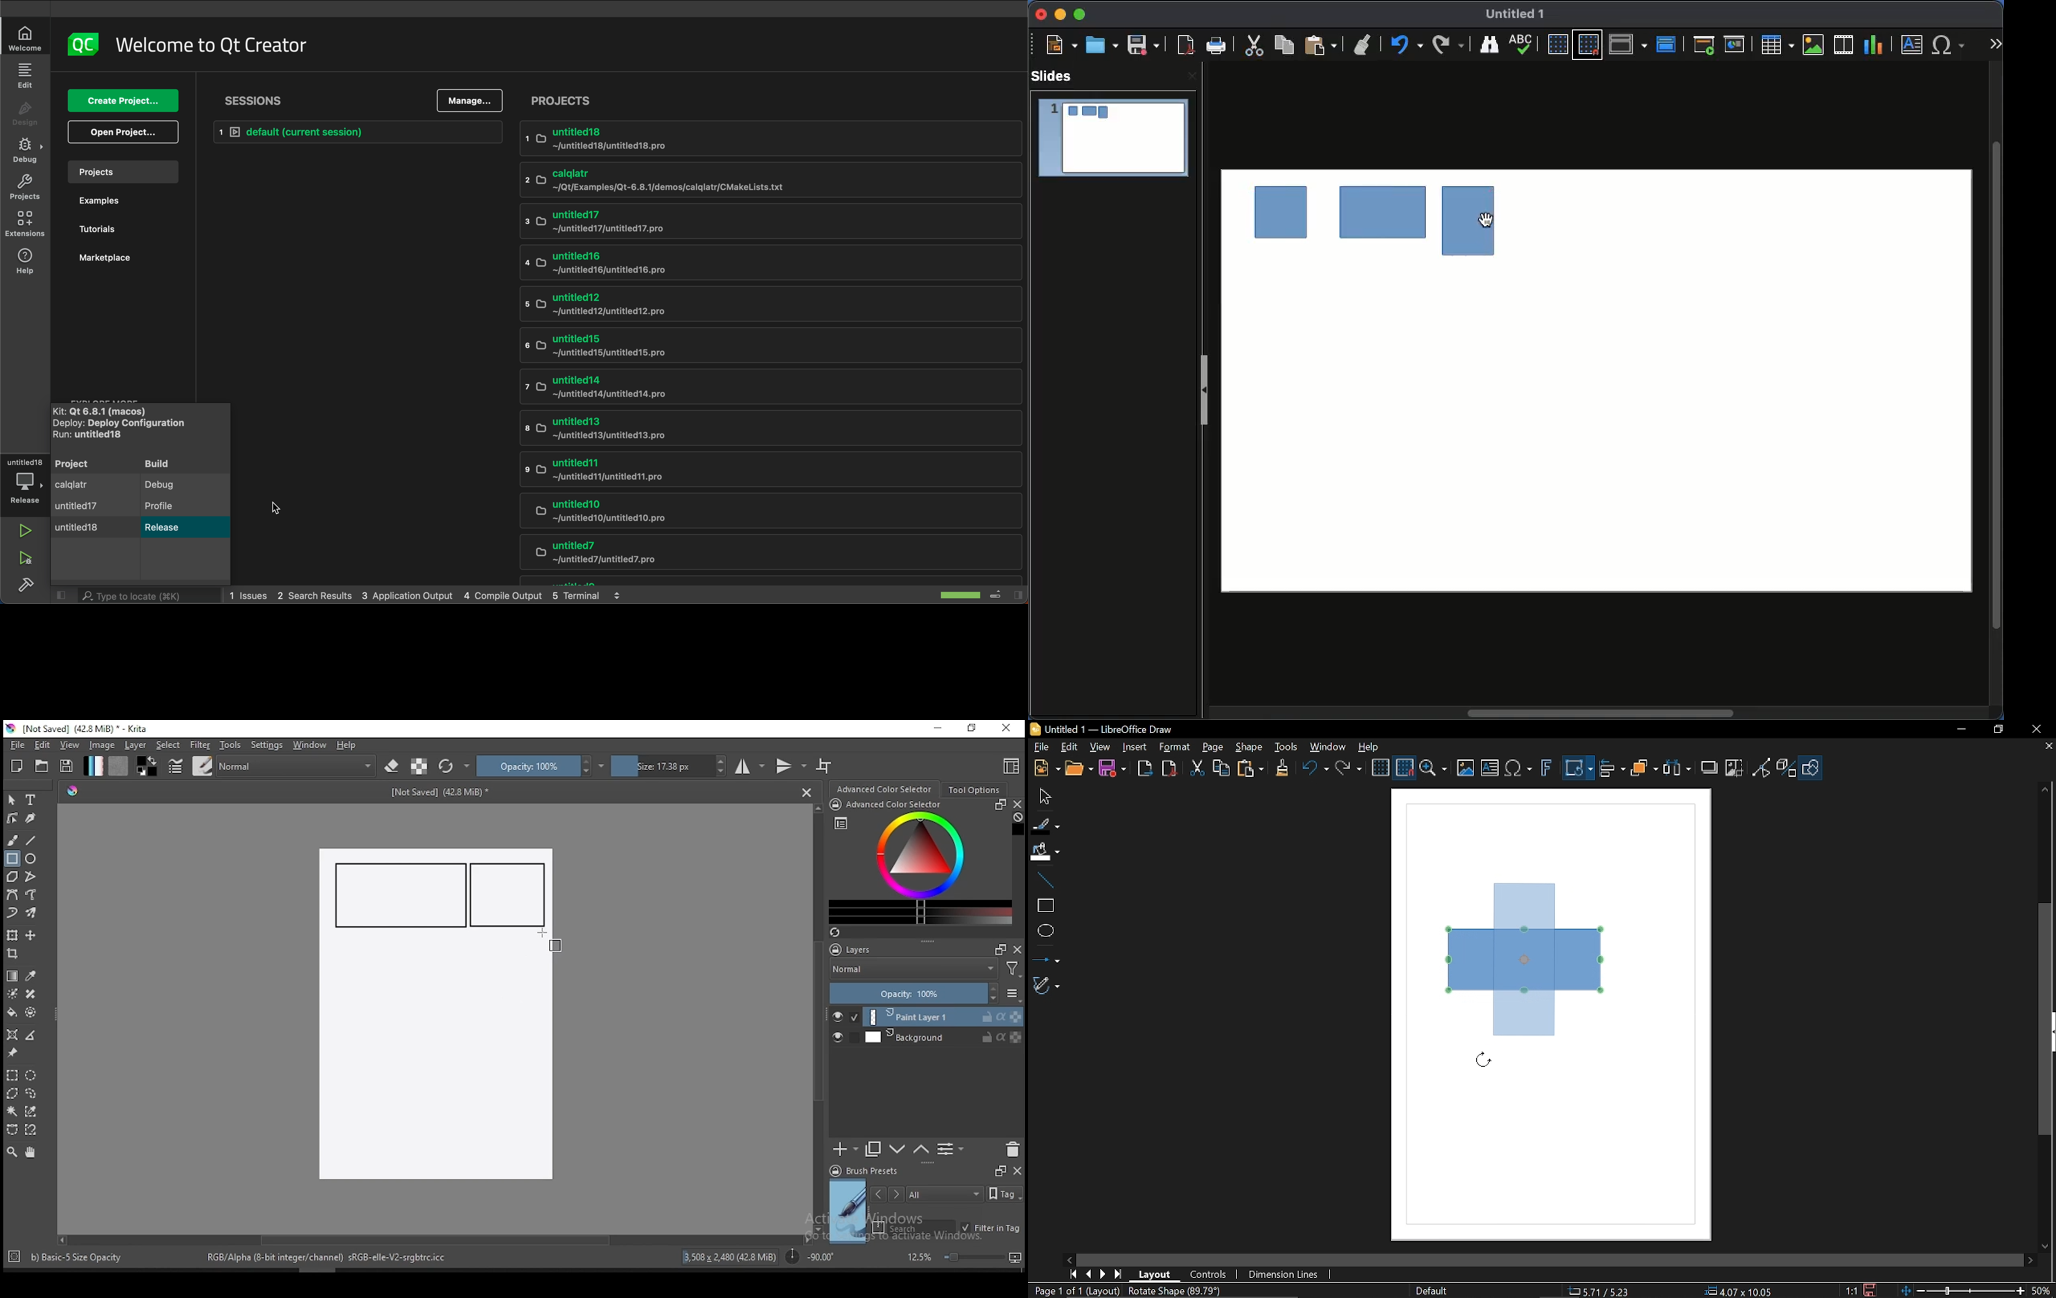 The width and height of the screenshot is (2072, 1316). I want to click on dynamic brush tool, so click(12, 914).